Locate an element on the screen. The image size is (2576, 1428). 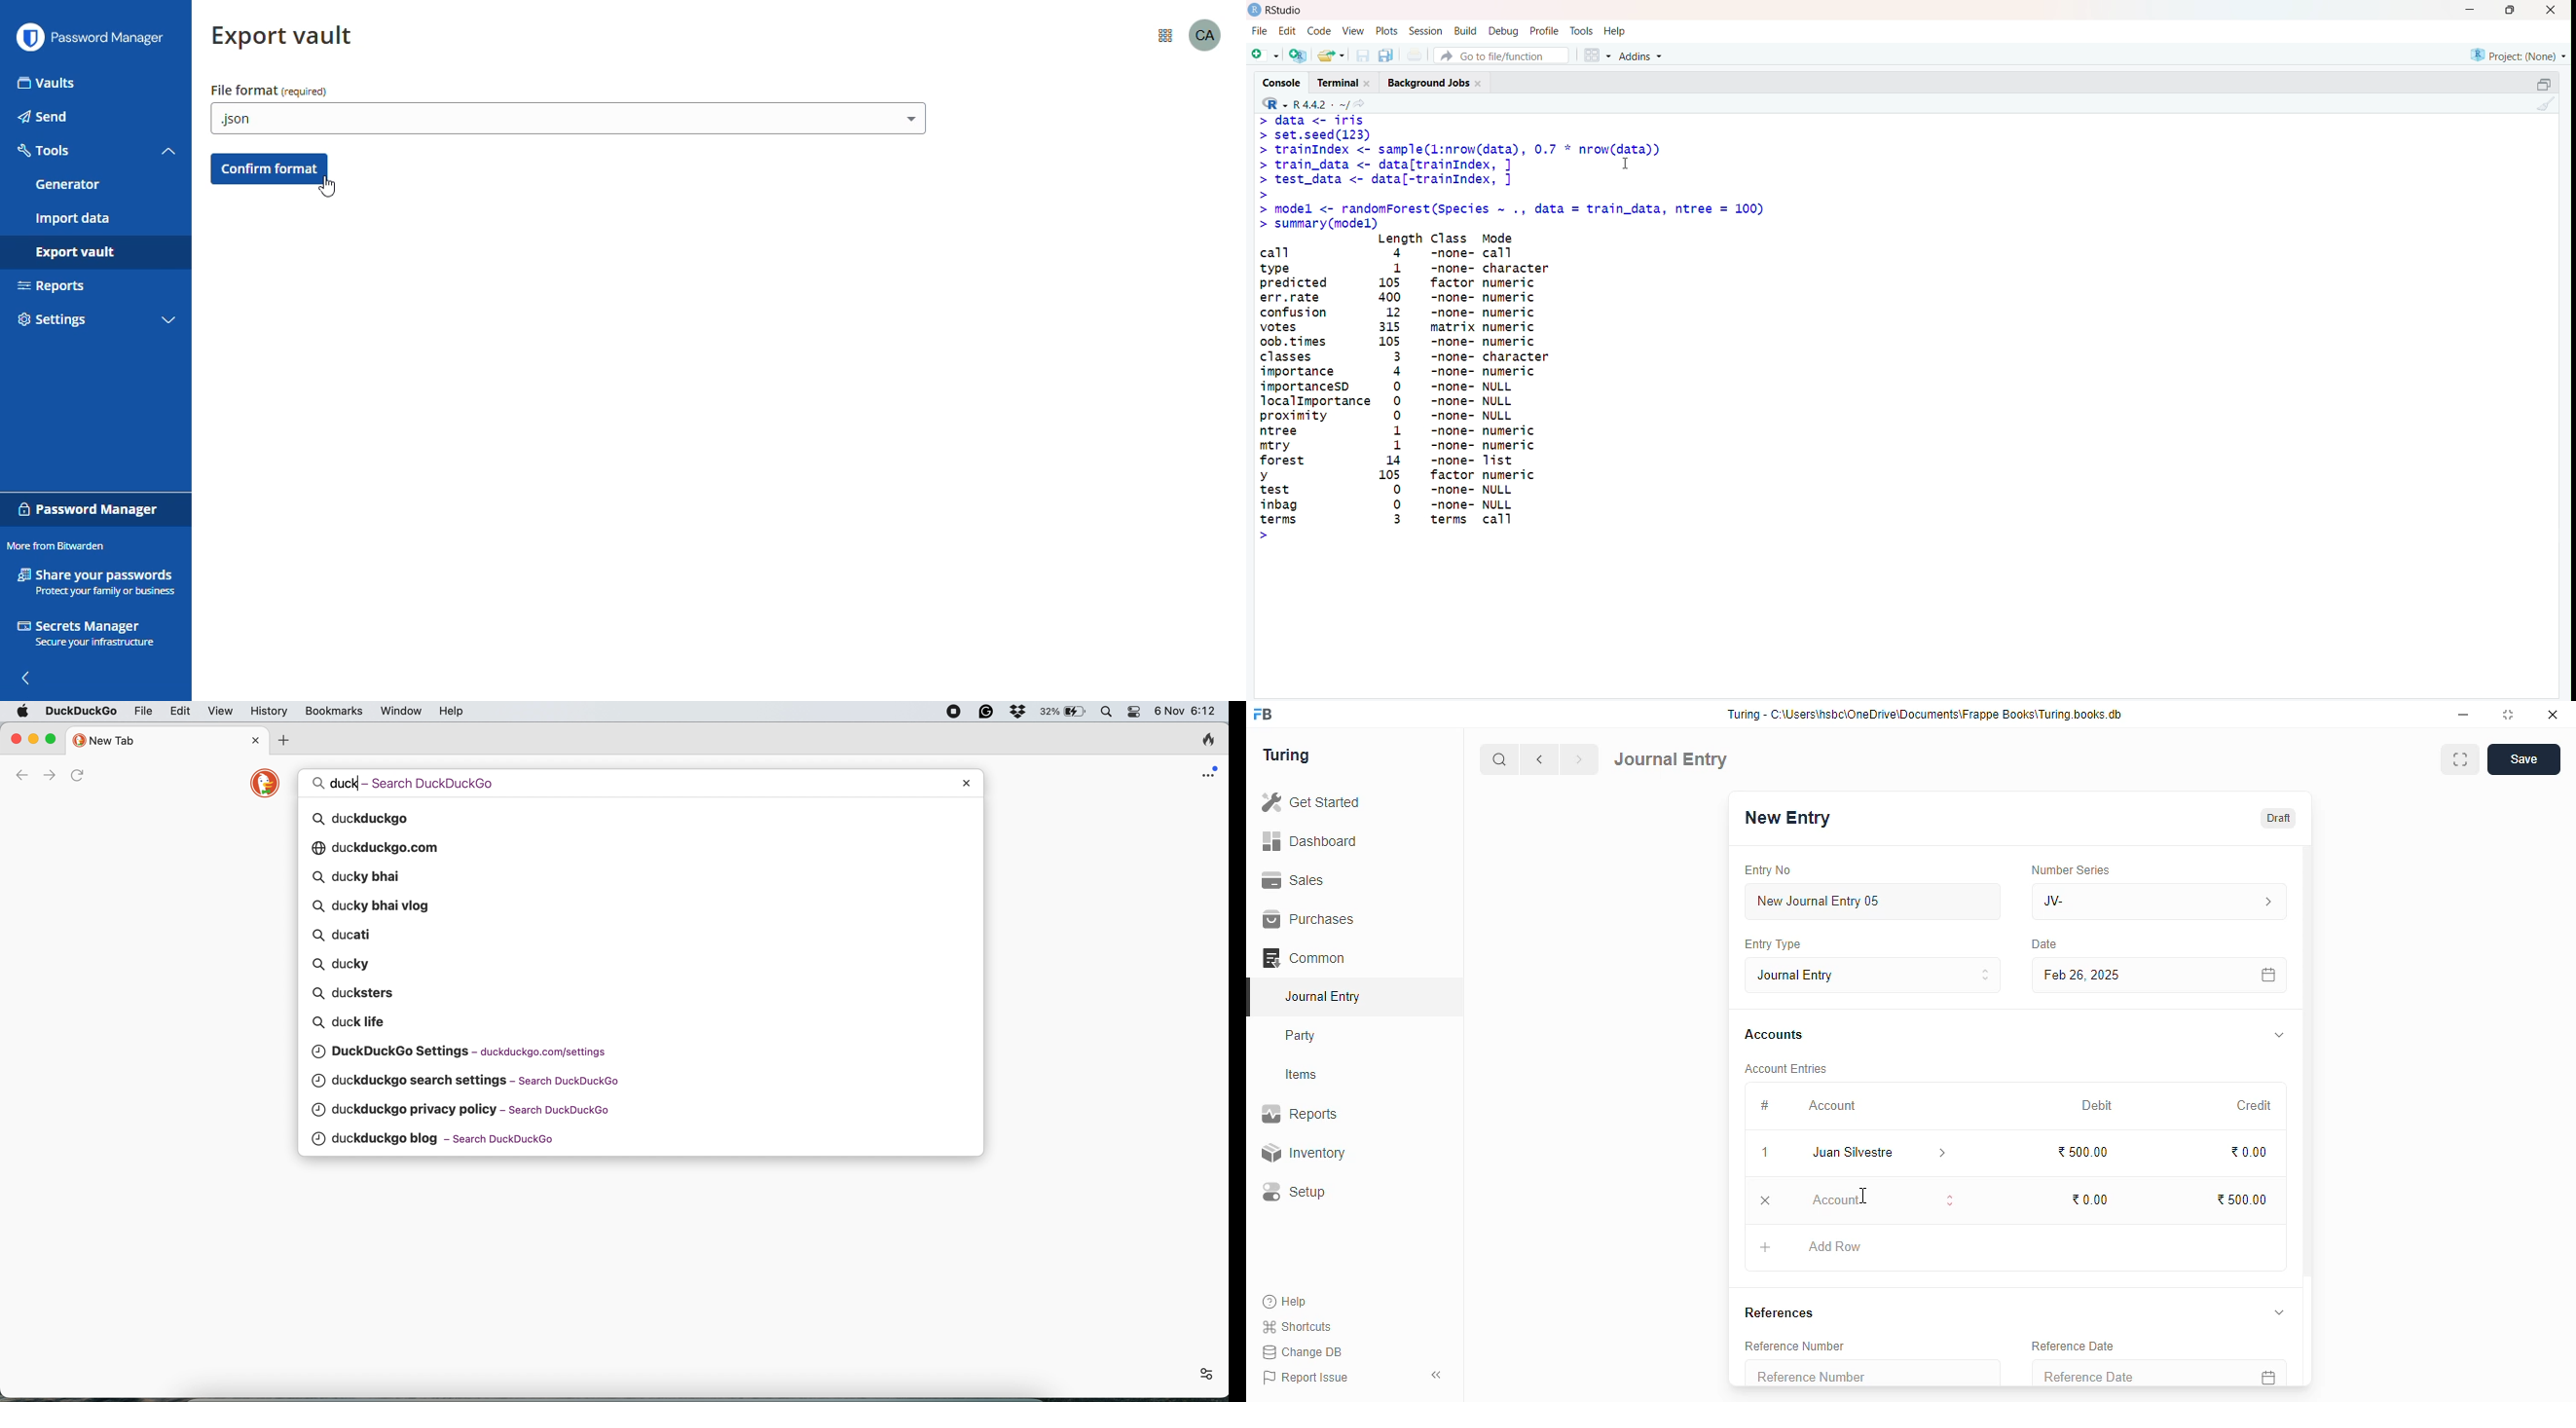
share your passwords is located at coordinates (96, 581).